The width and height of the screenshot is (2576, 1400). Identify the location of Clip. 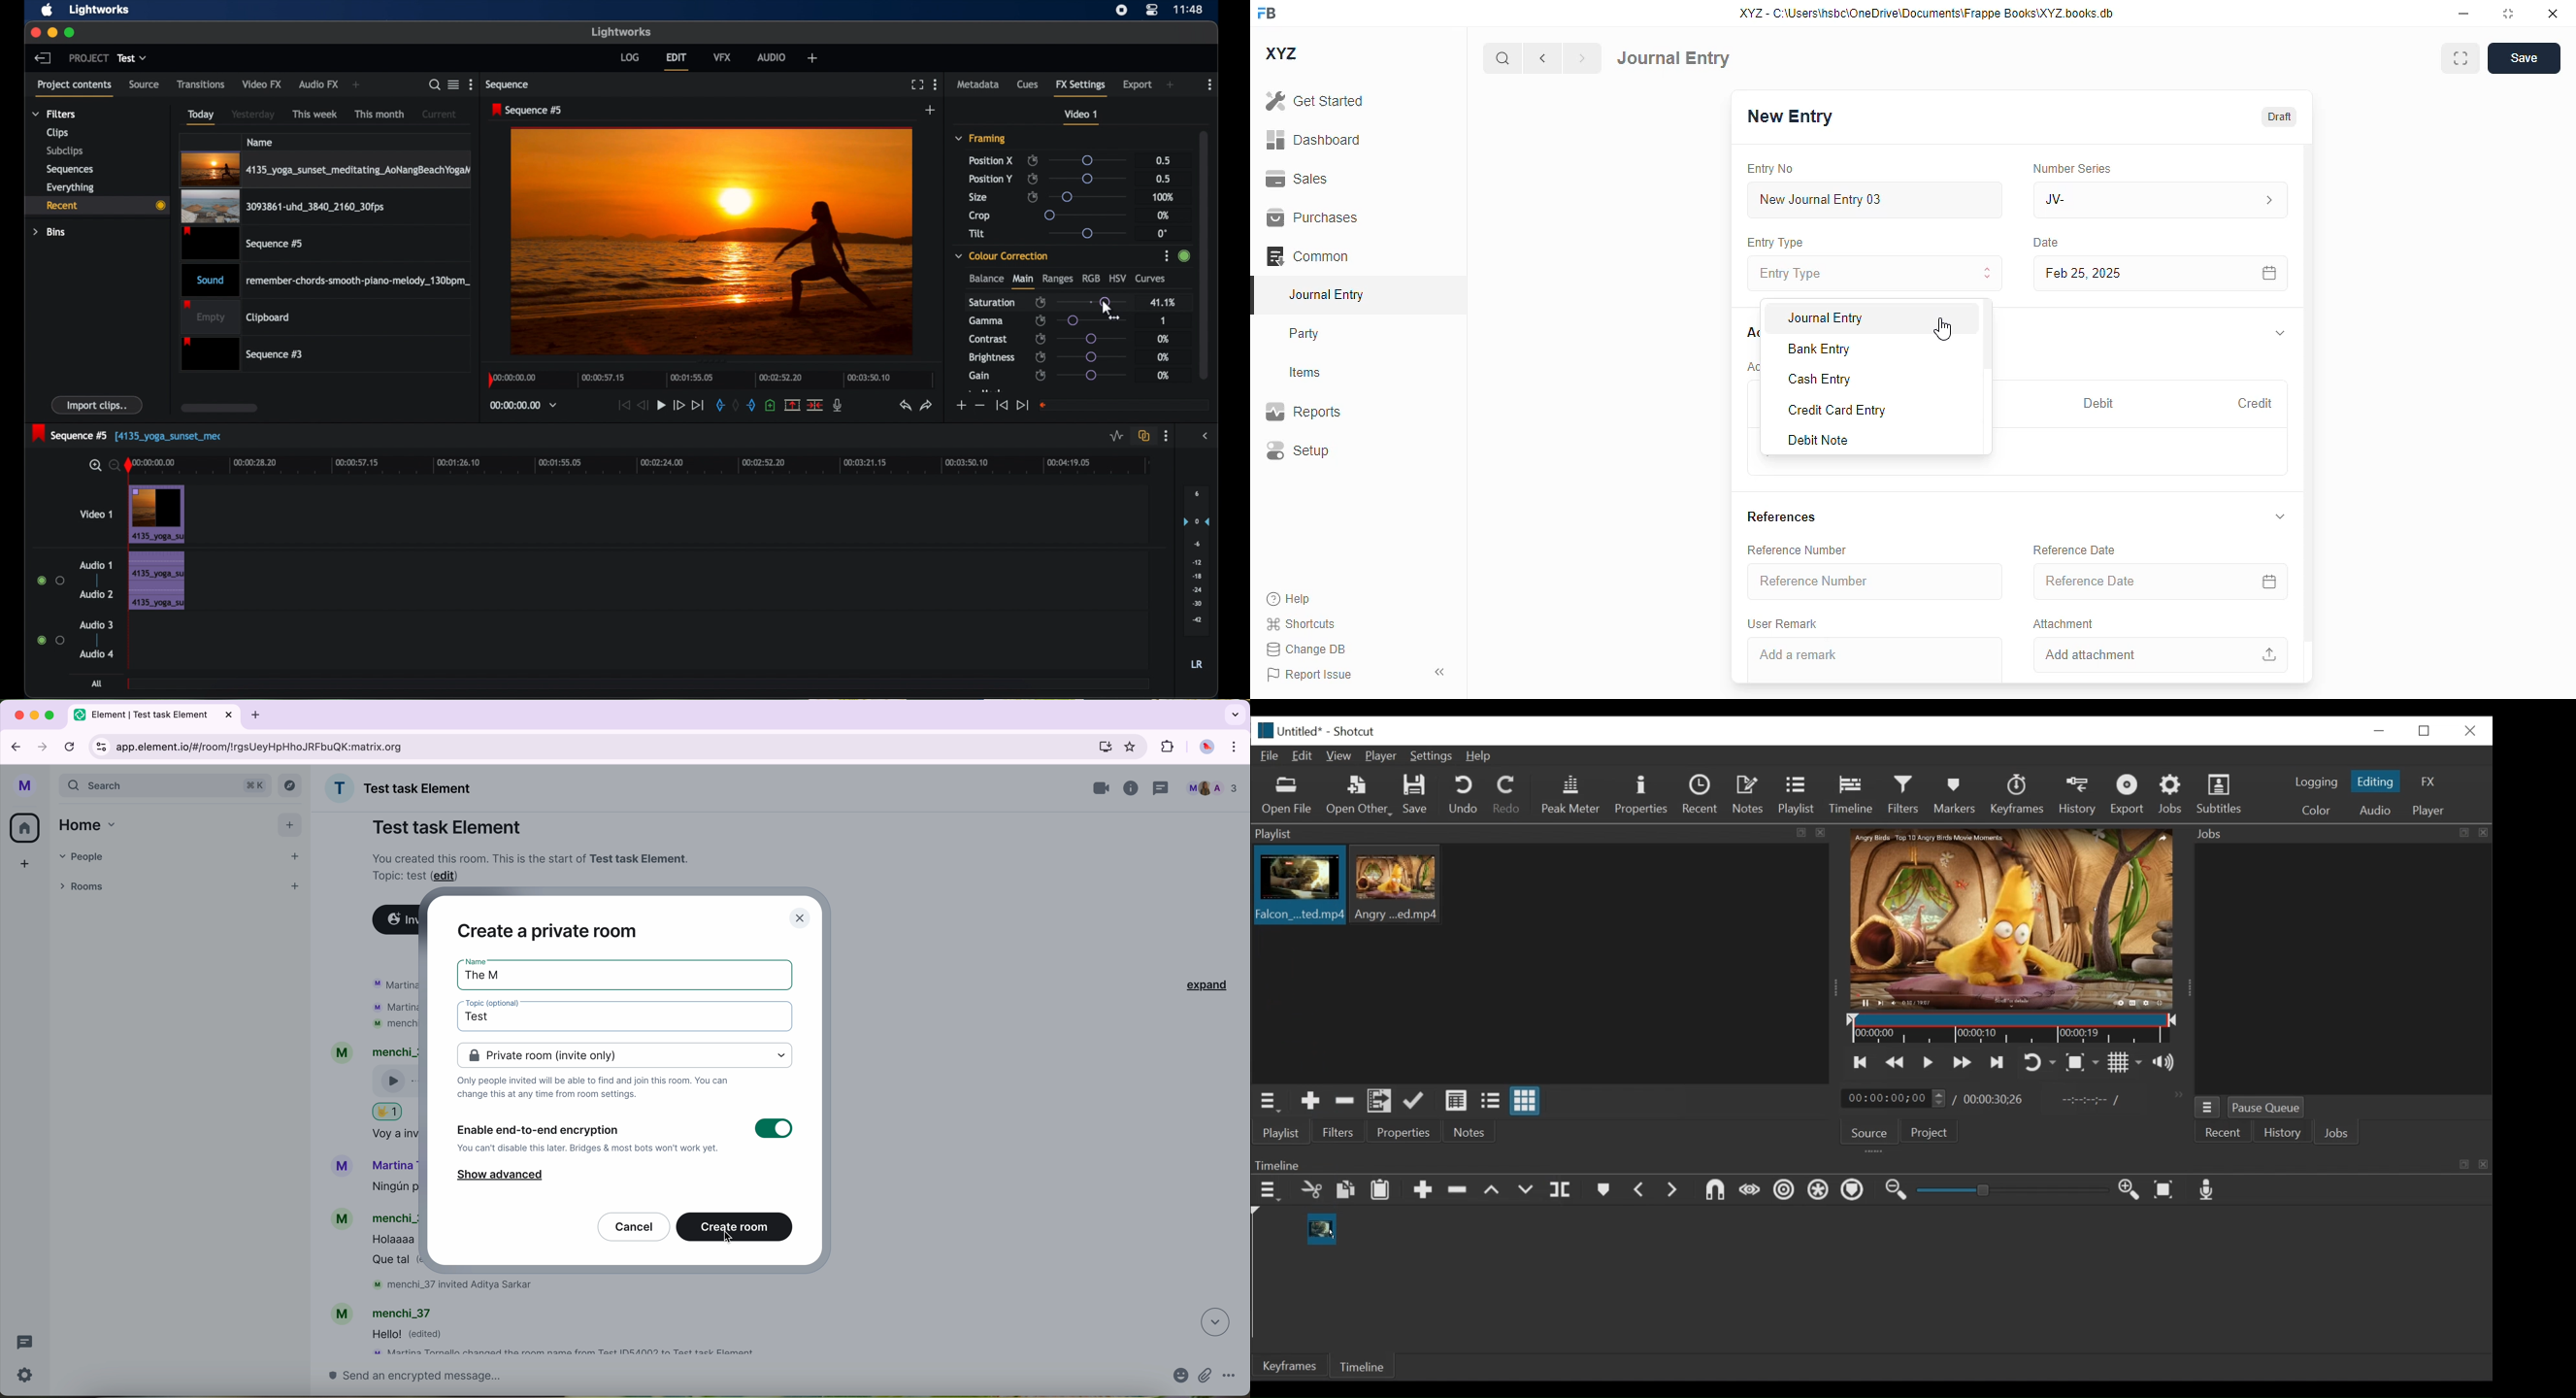
(1319, 1226).